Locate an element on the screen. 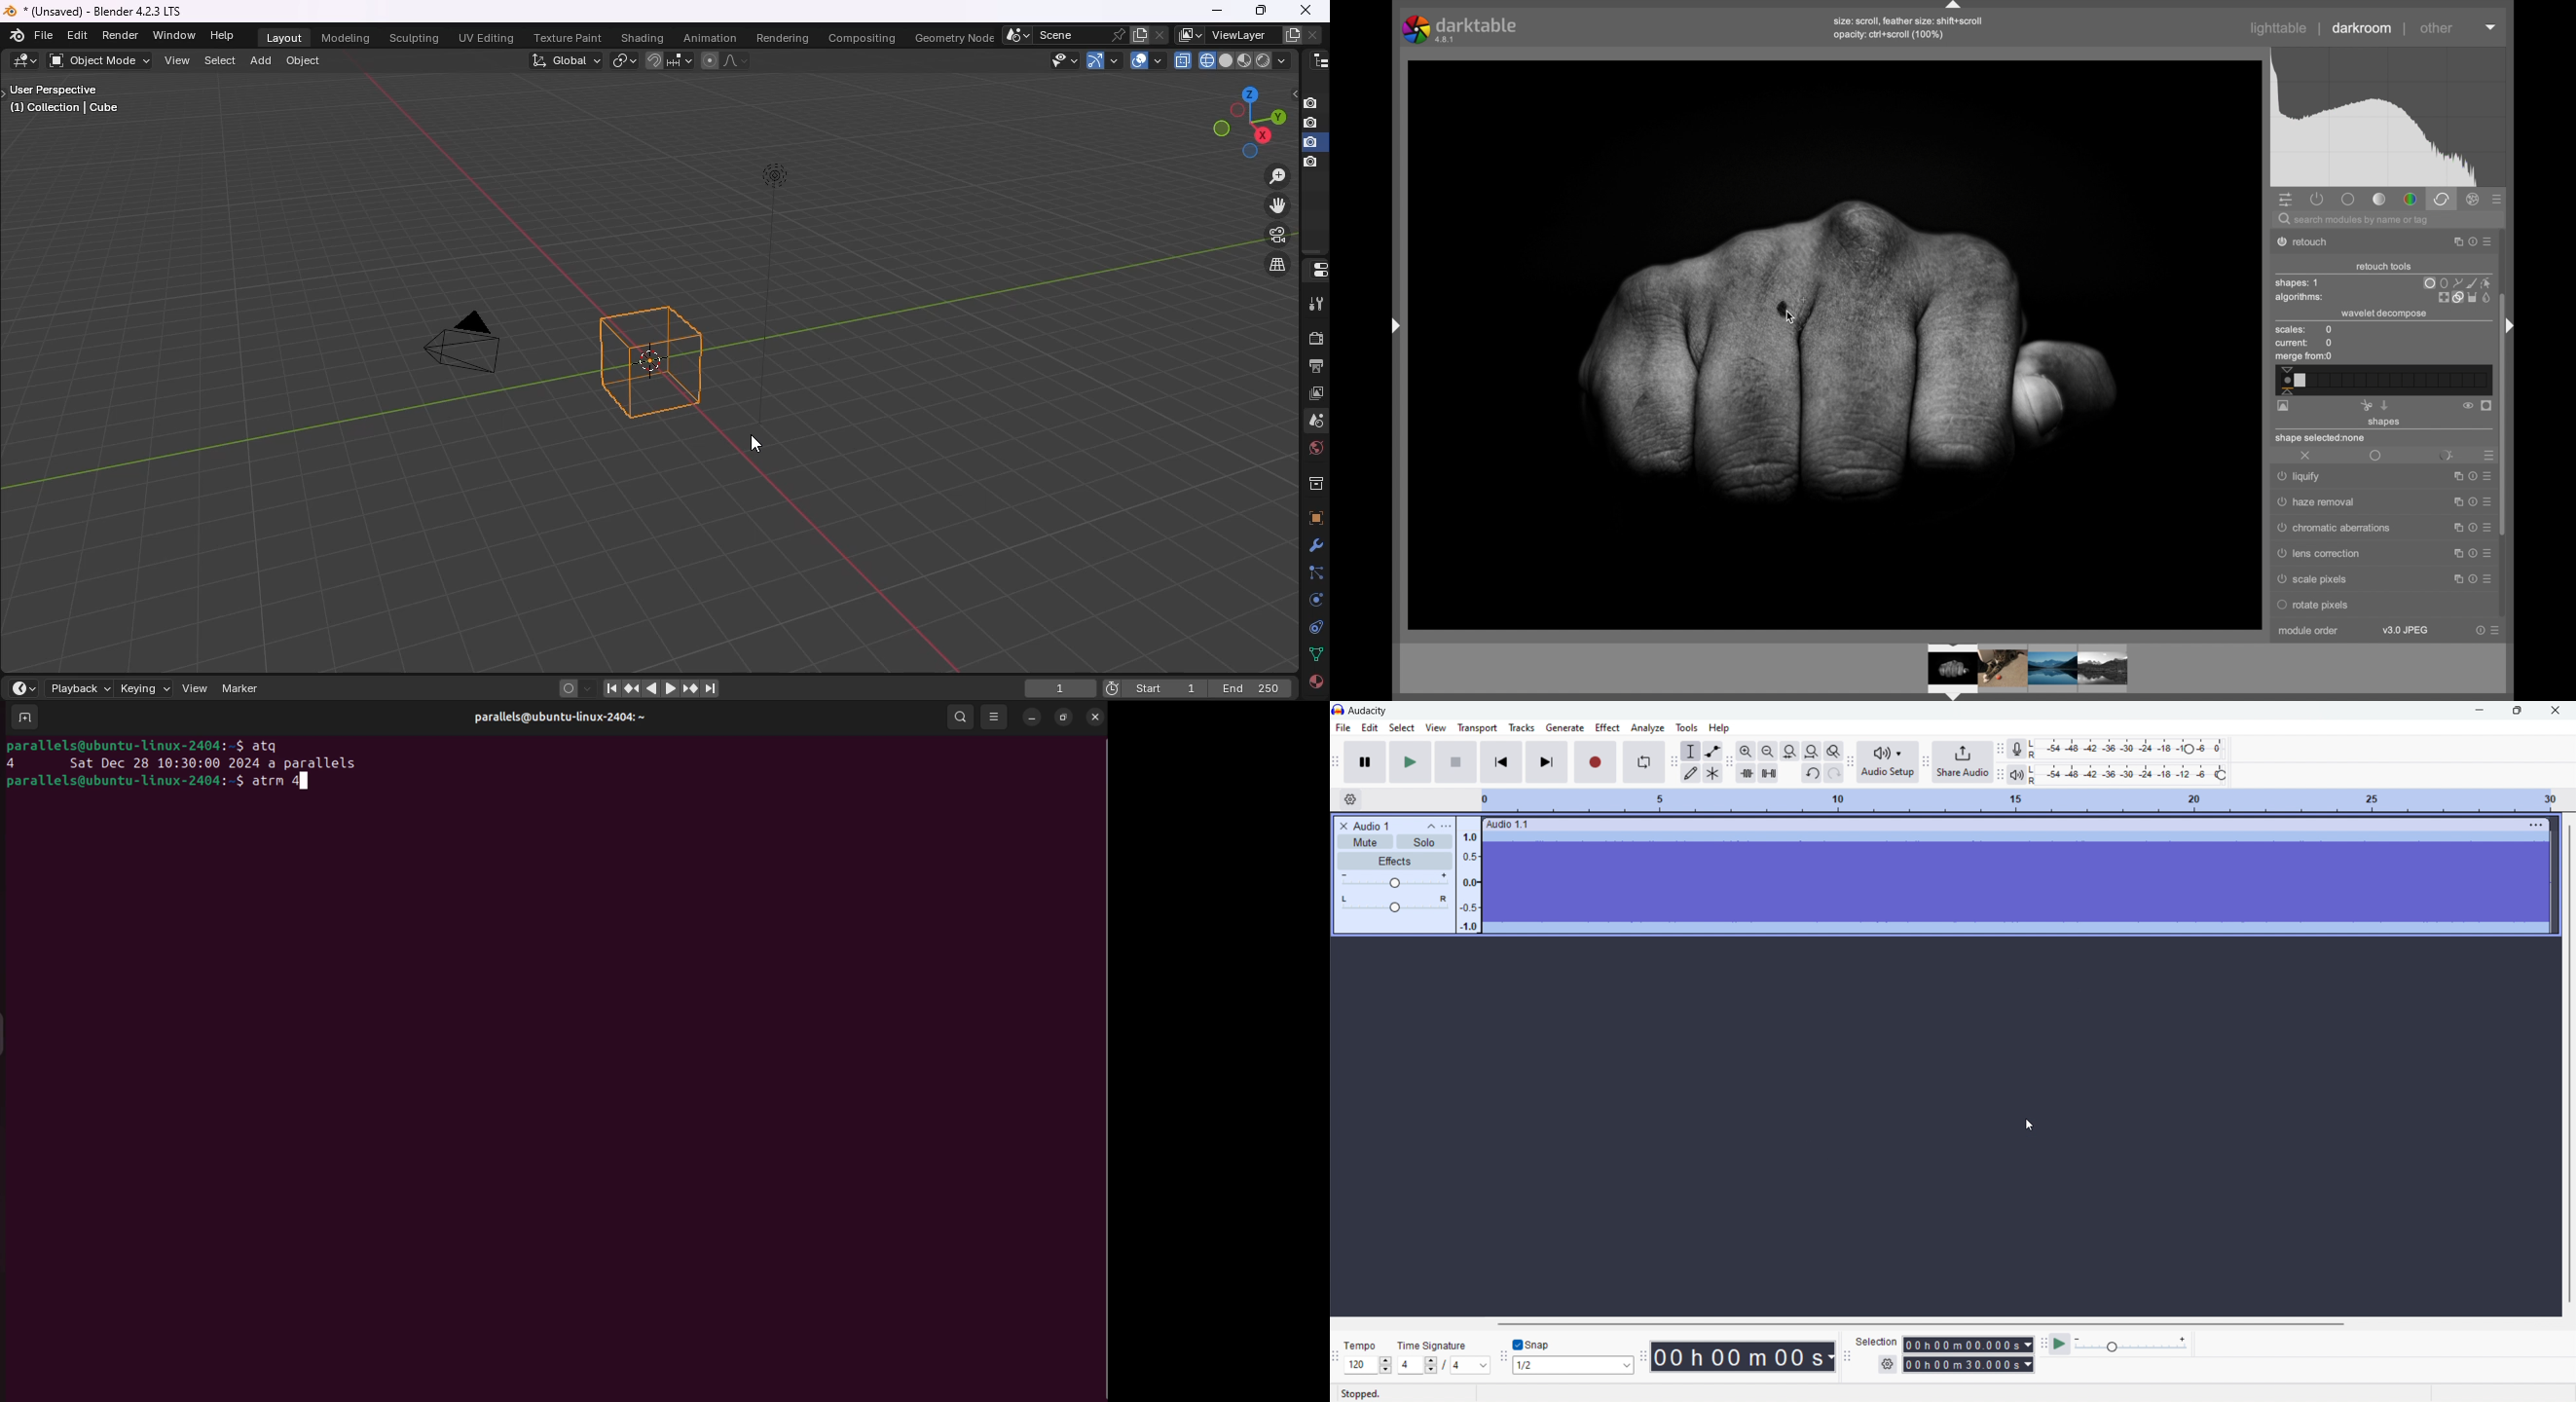 The image size is (2576, 1428). view option is located at coordinates (997, 718).